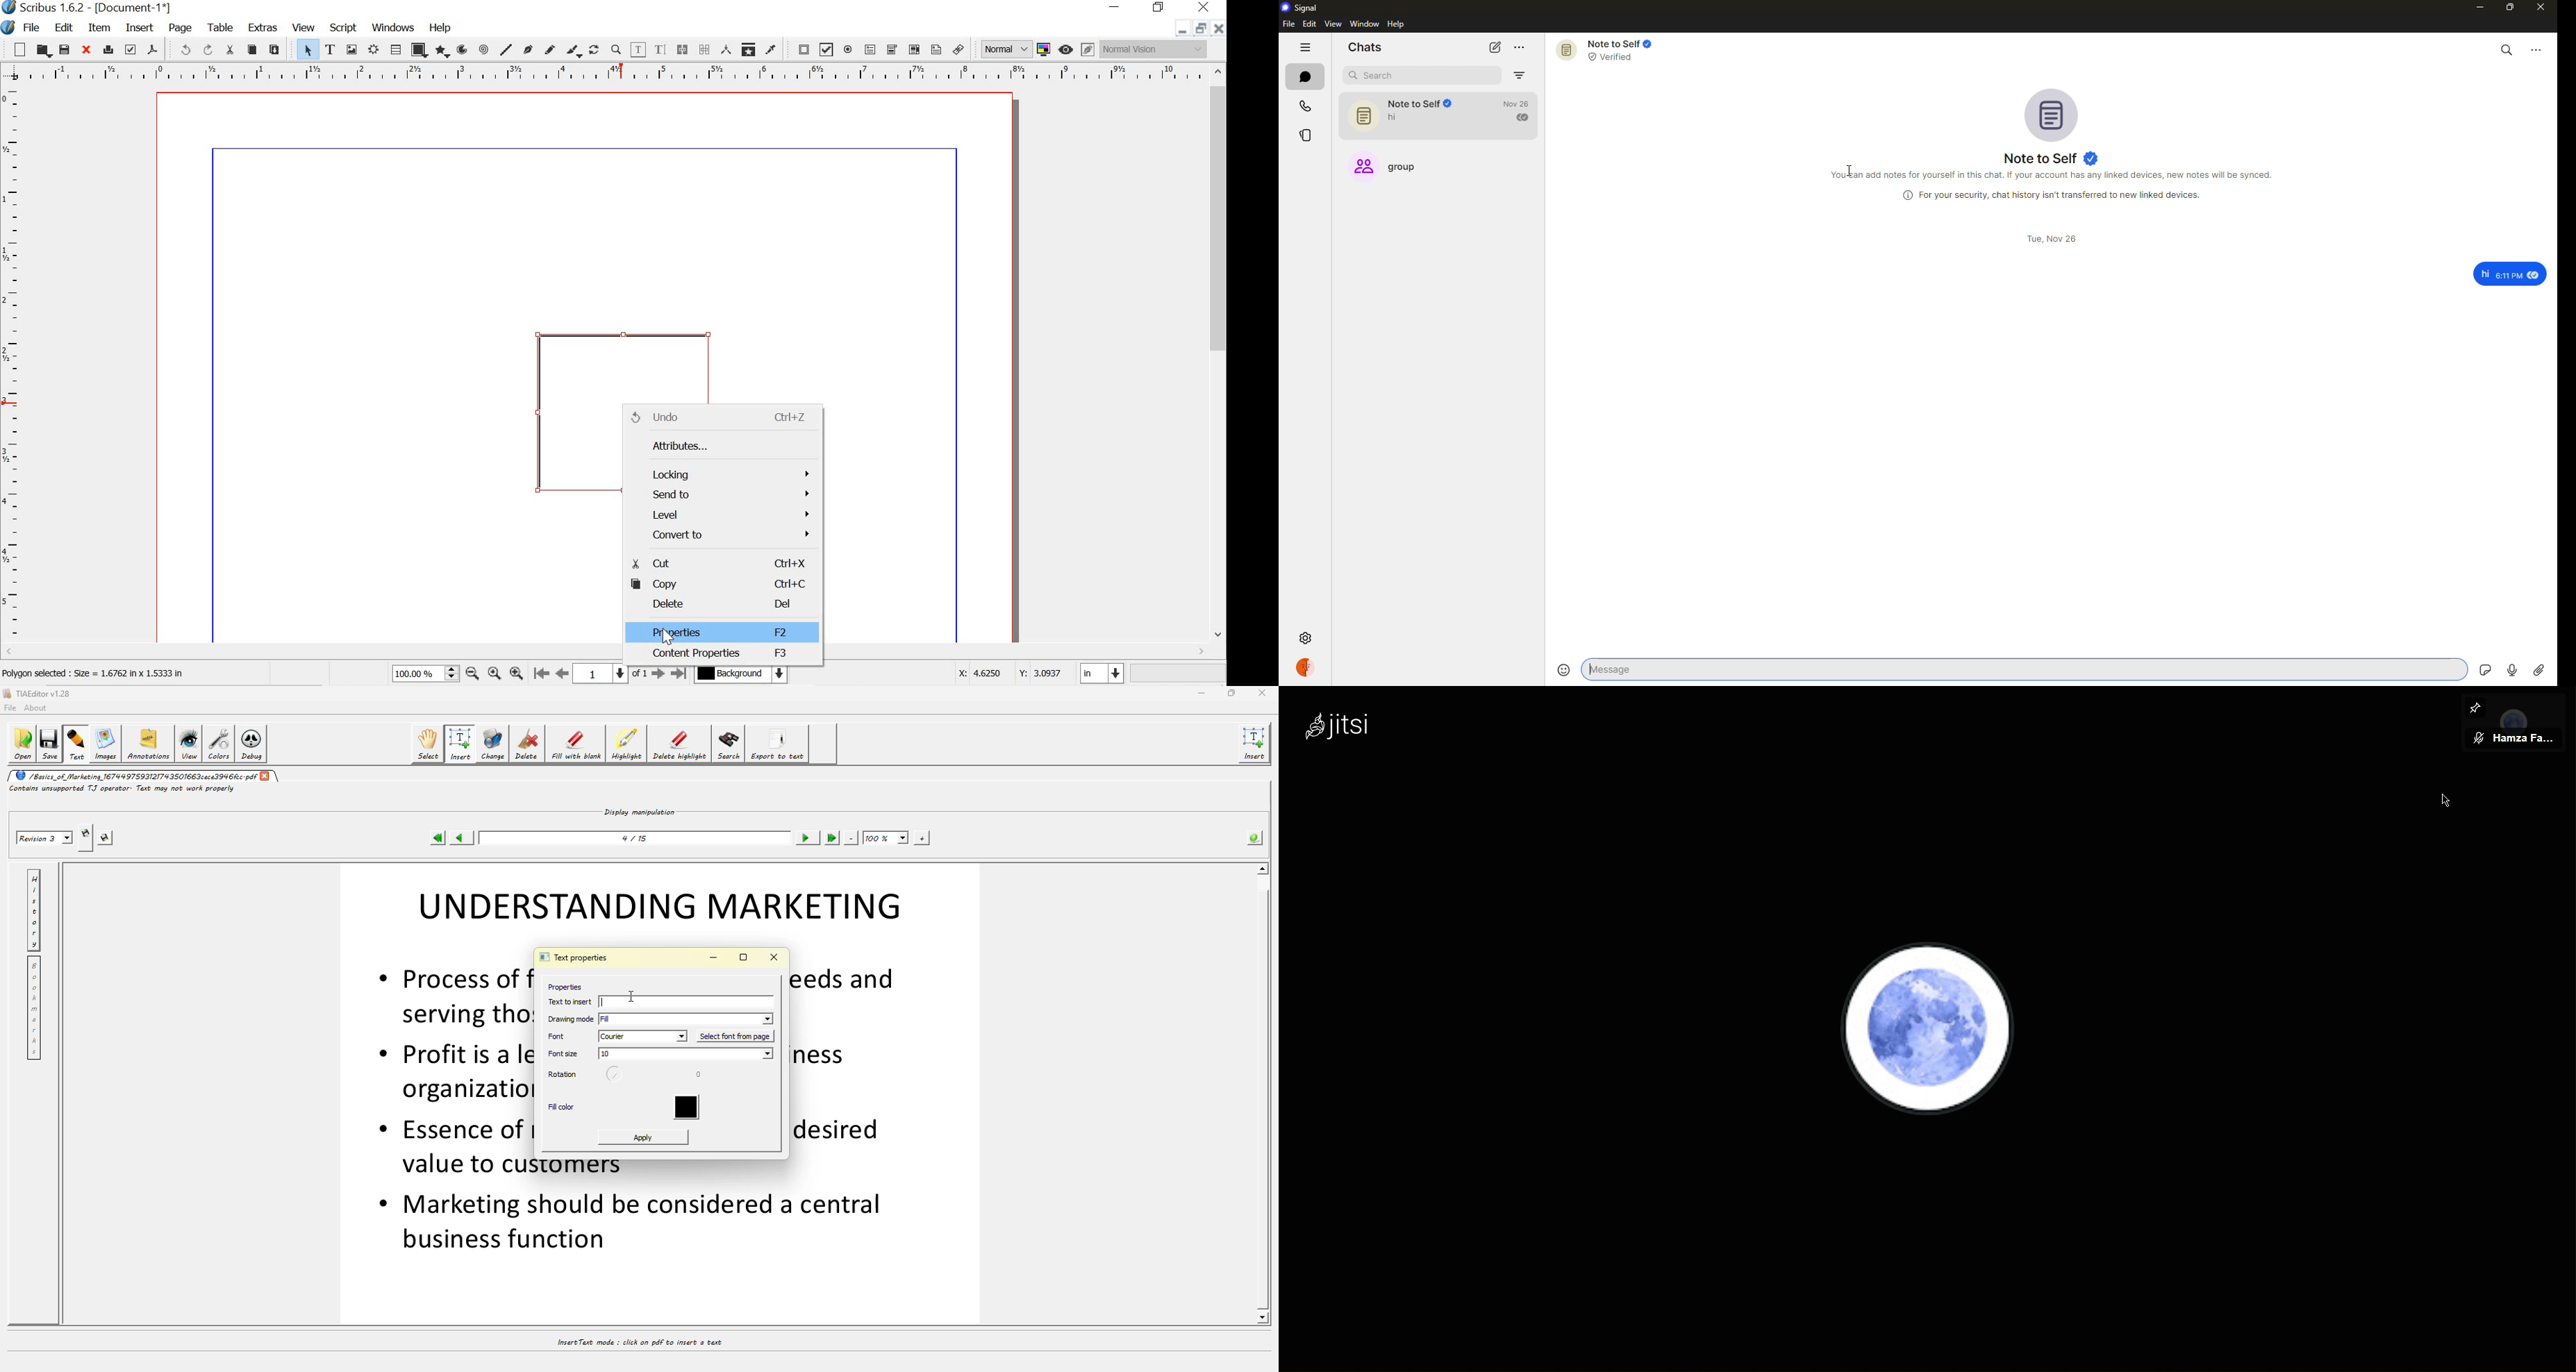  Describe the element at coordinates (2052, 176) in the screenshot. I see `info` at that location.